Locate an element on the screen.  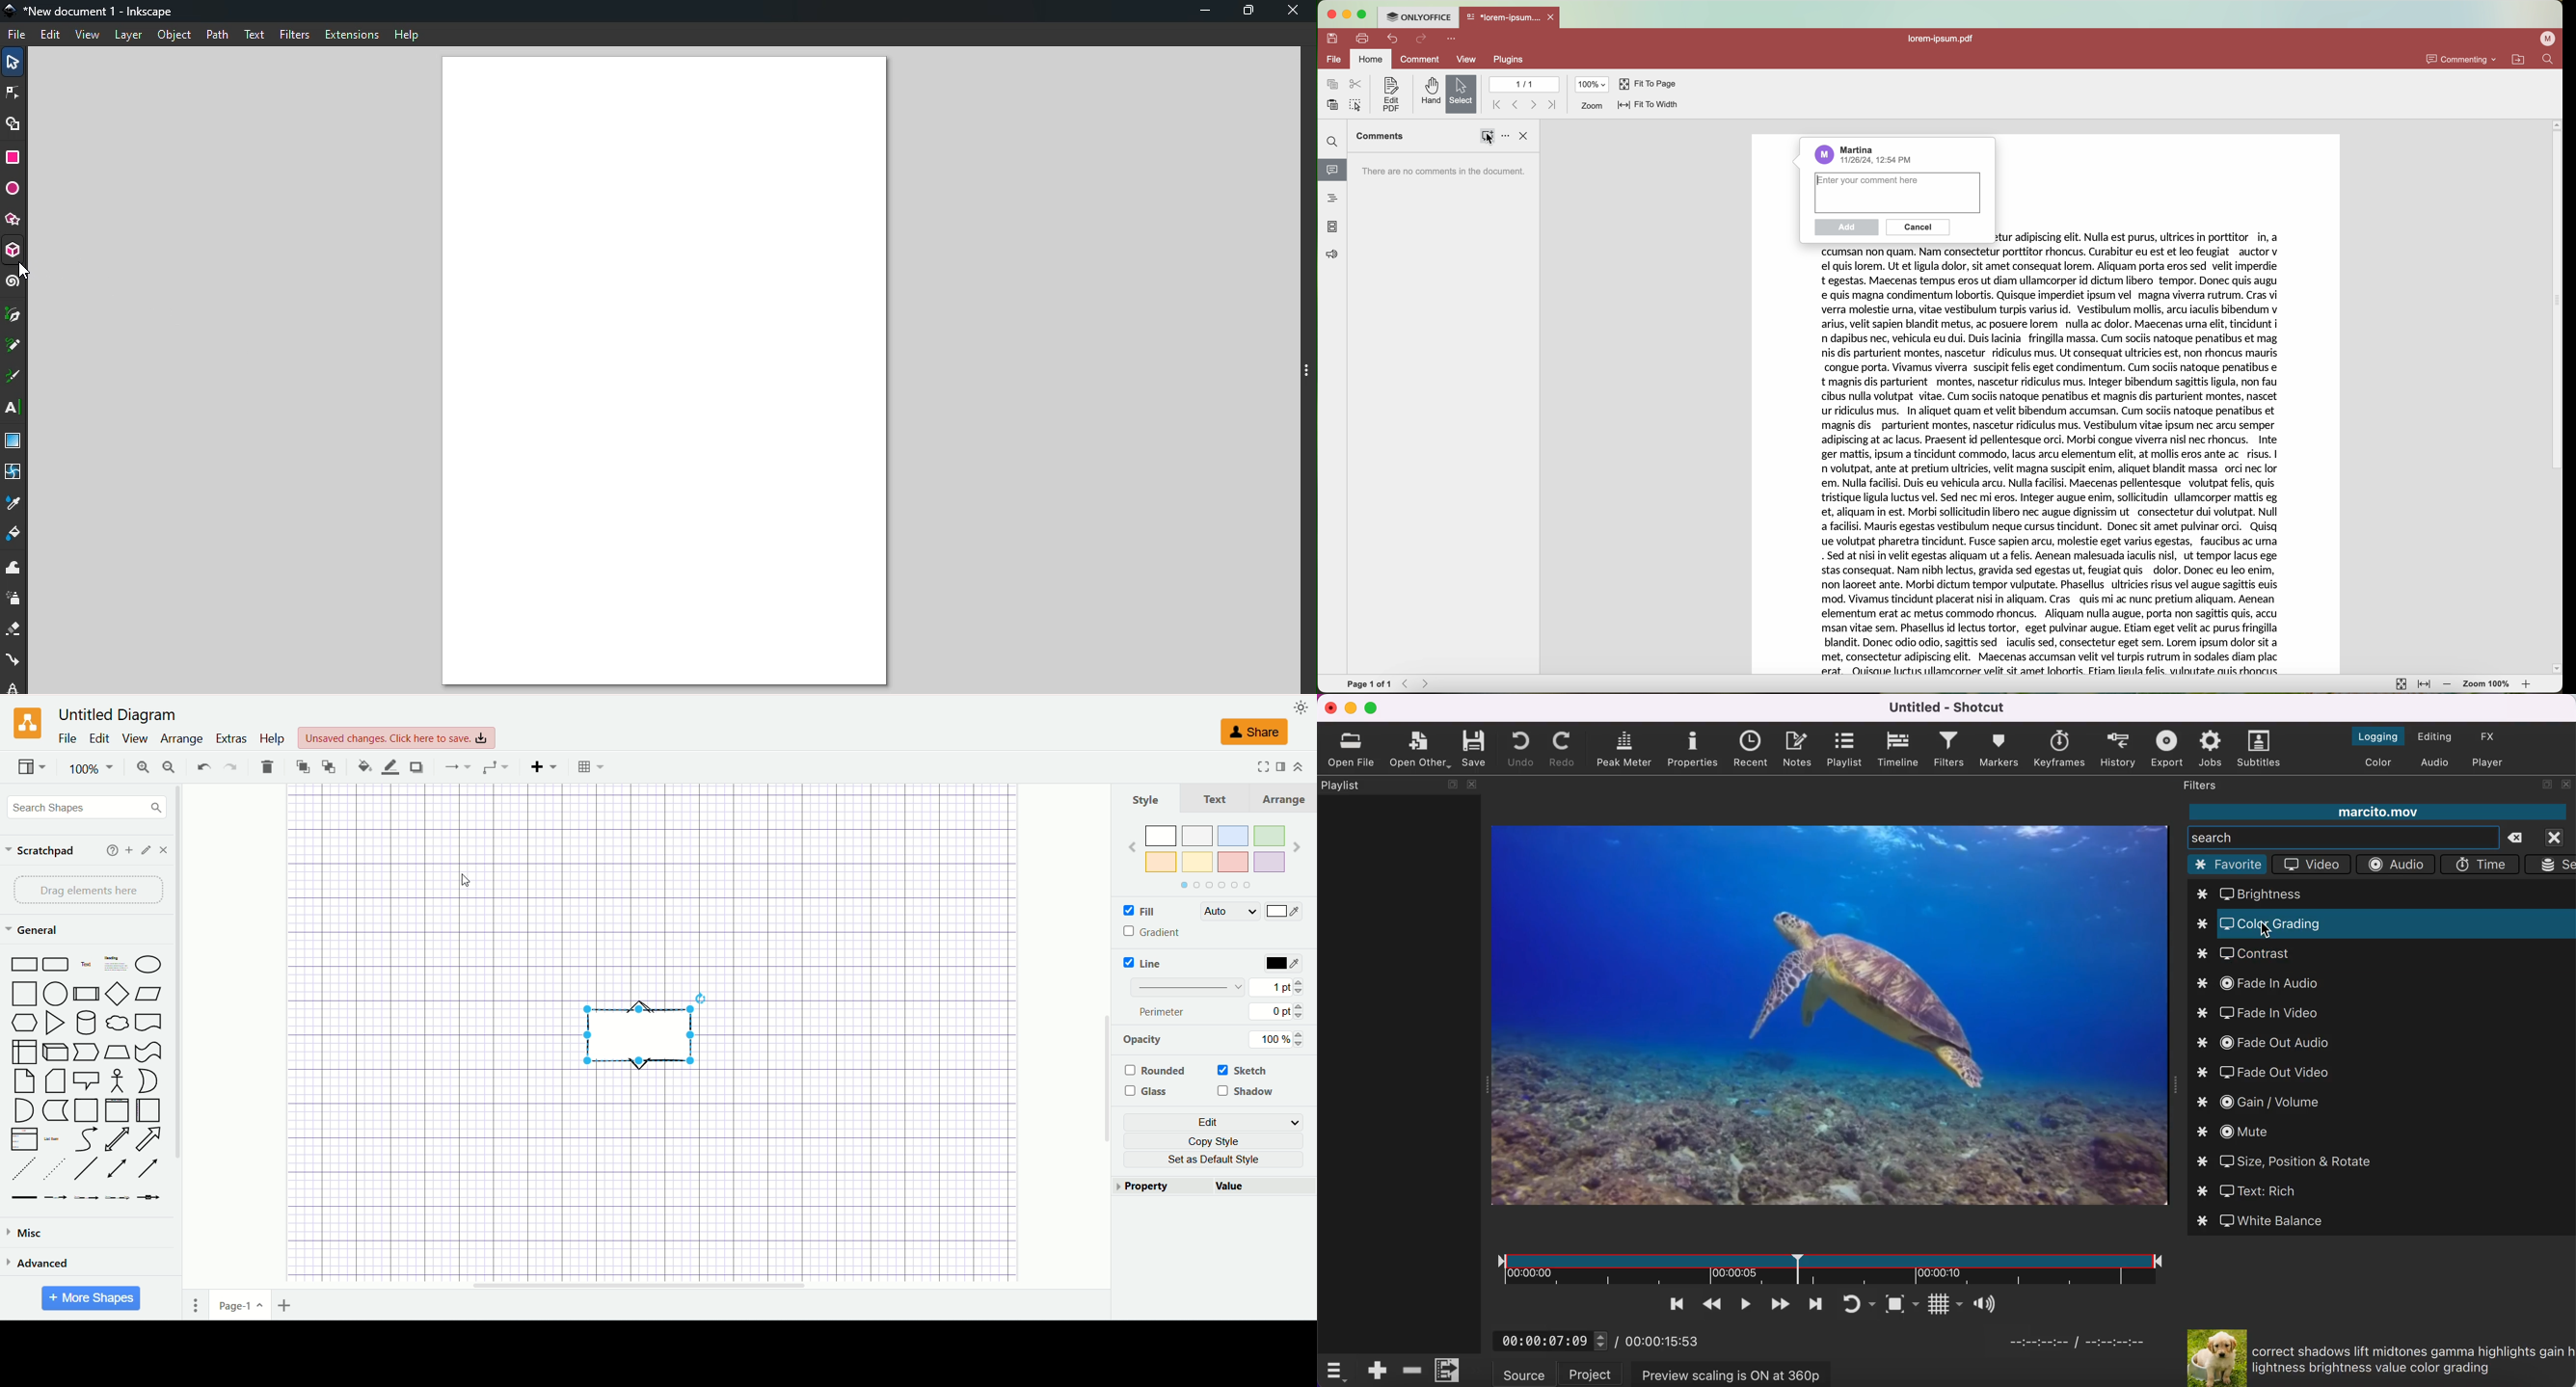
1 pt is located at coordinates (1284, 988).